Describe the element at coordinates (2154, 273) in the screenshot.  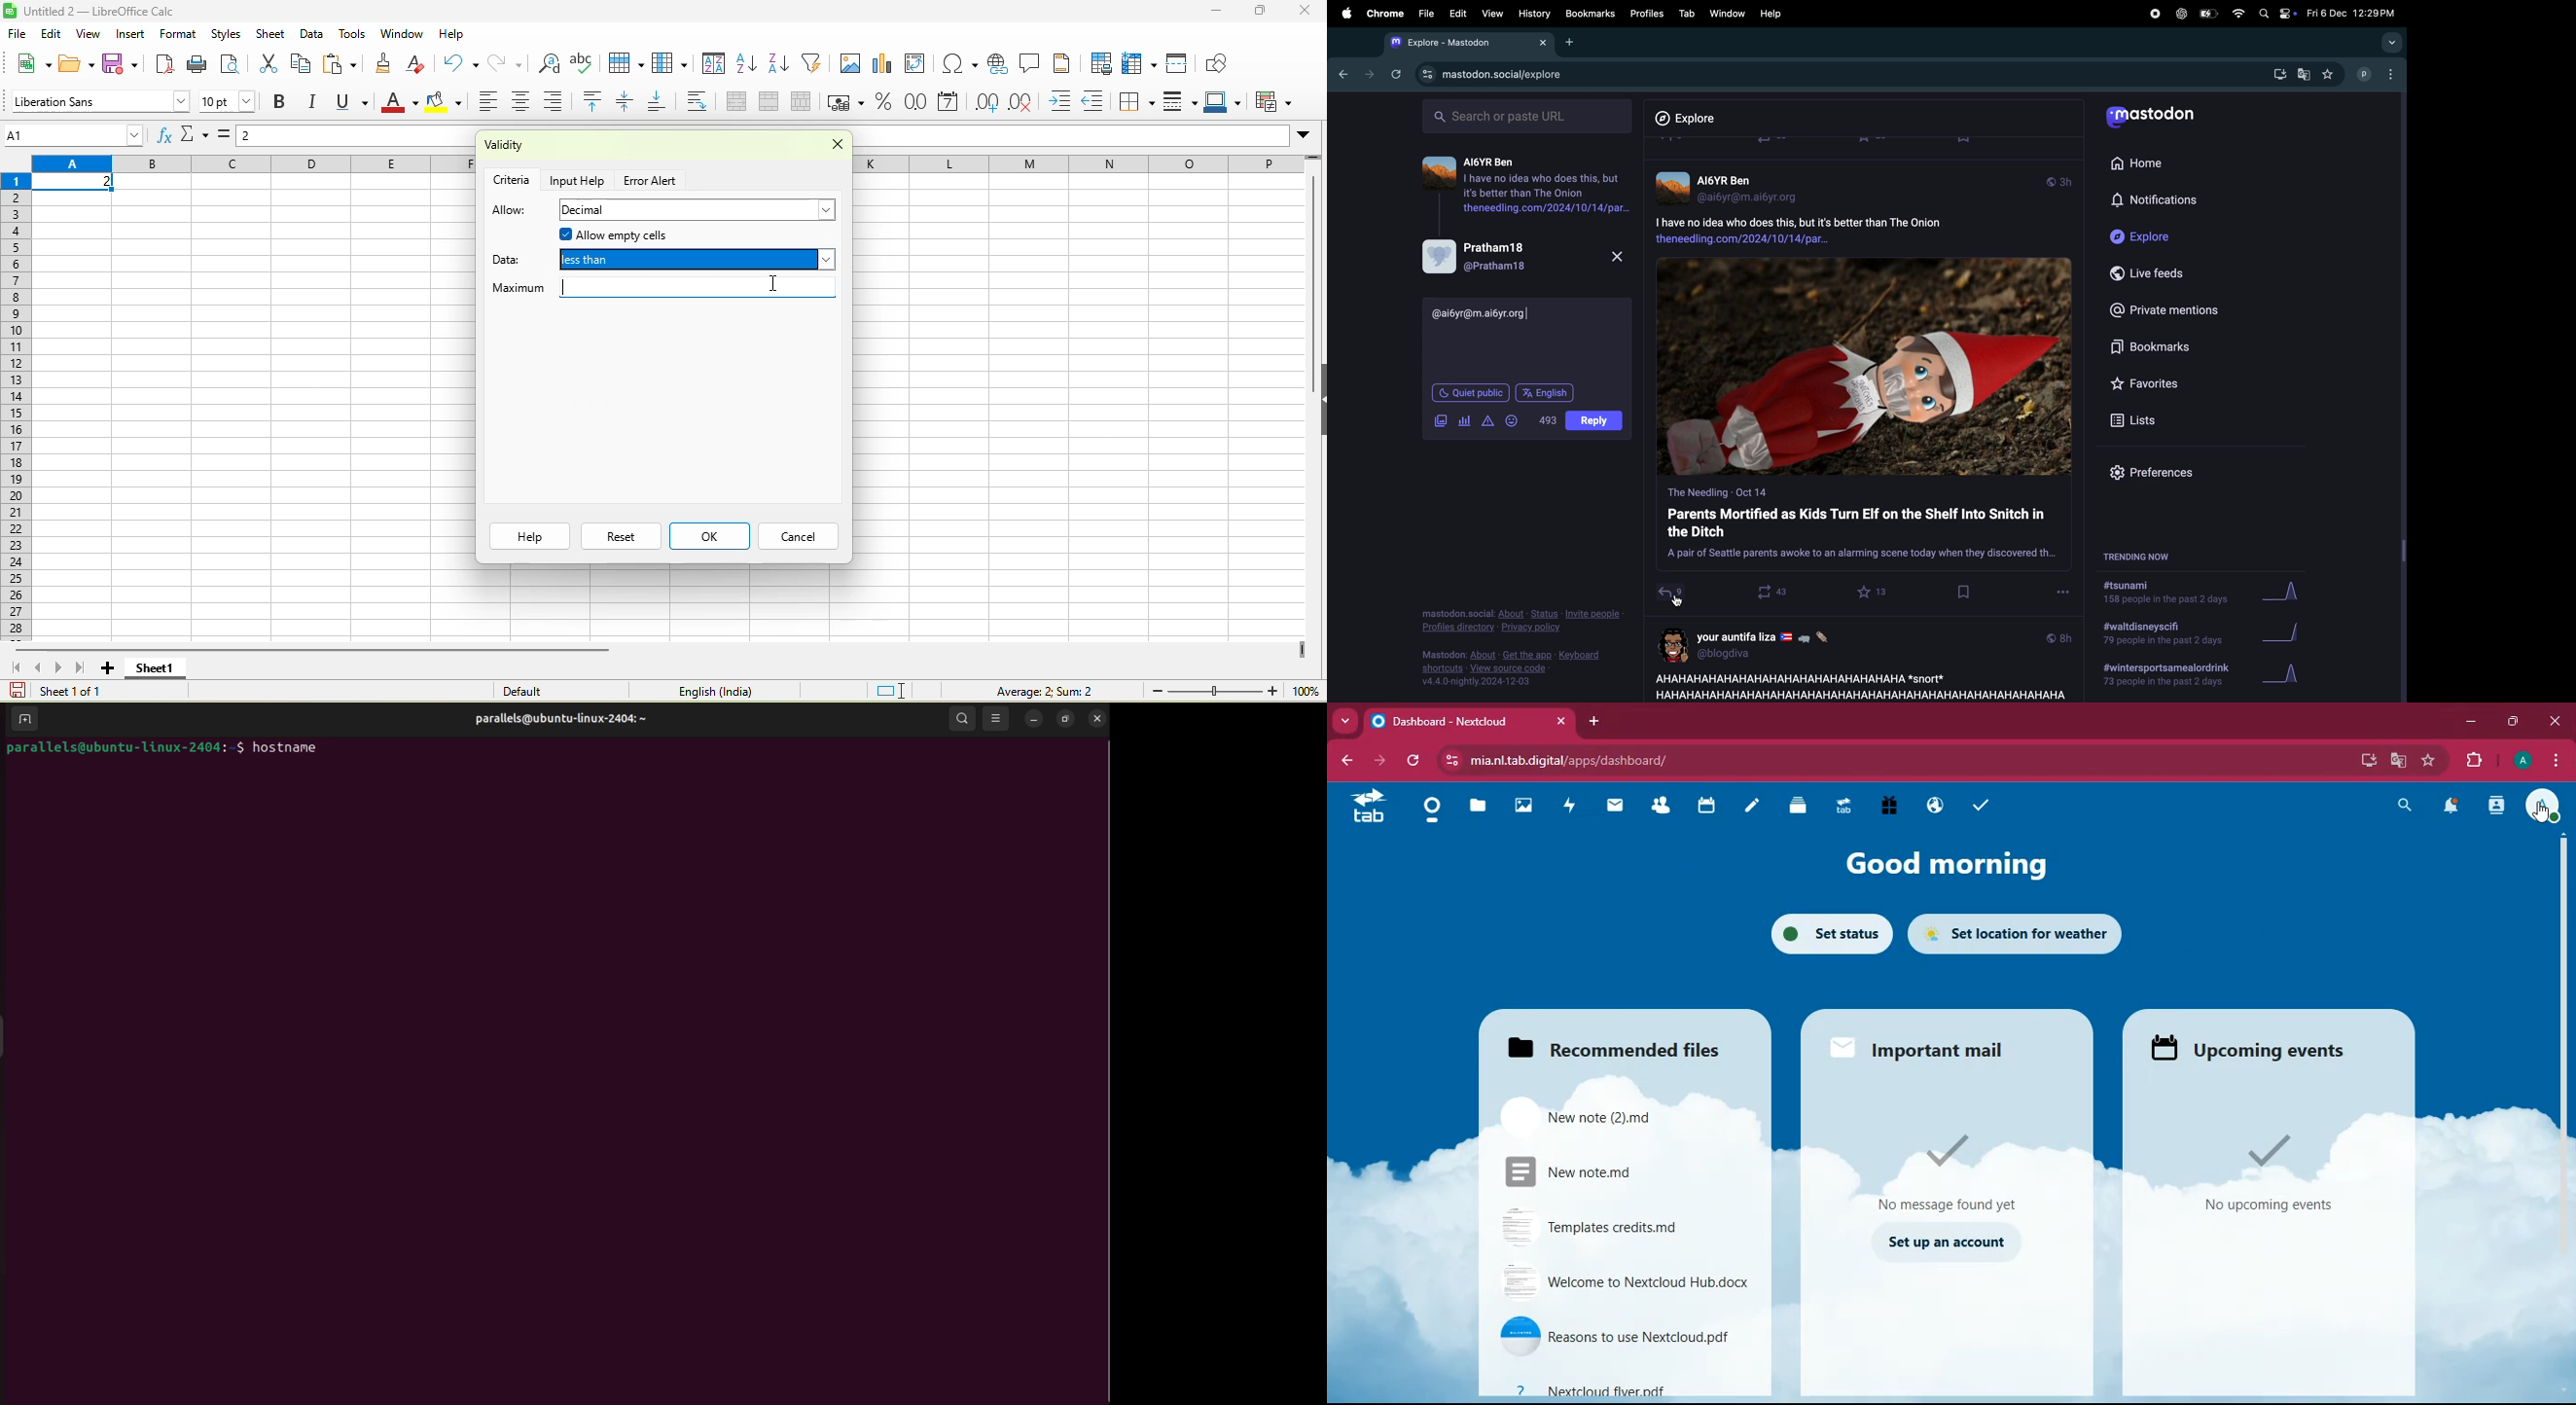
I see `Live feeds` at that location.